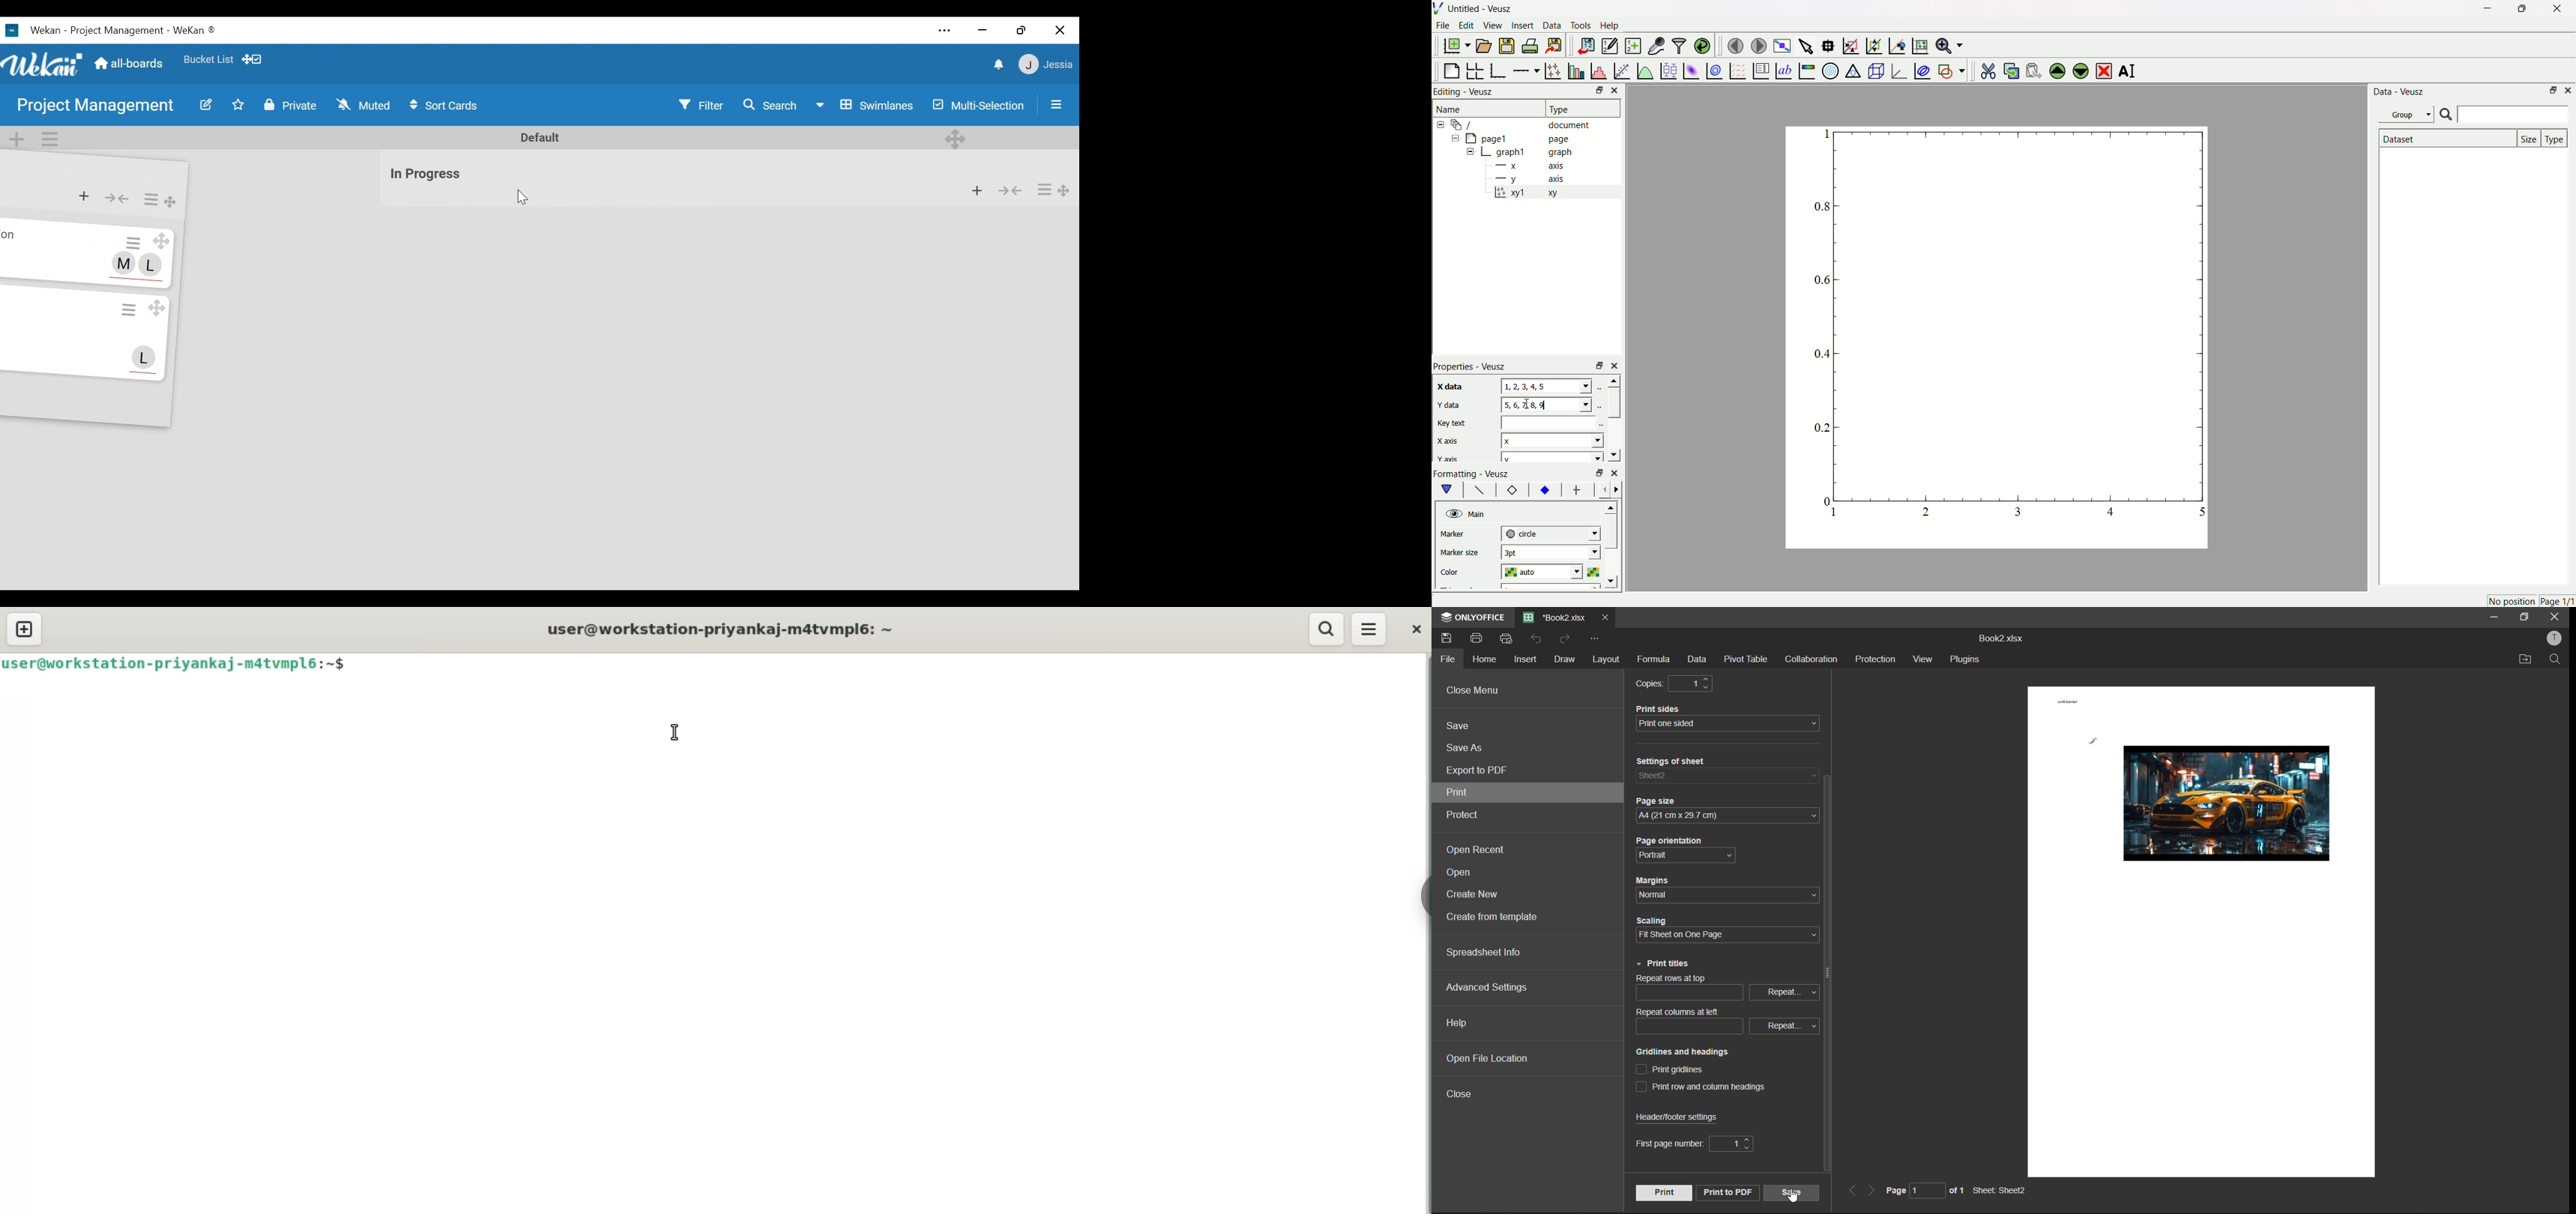 The height and width of the screenshot is (1232, 2576). Describe the element at coordinates (2569, 91) in the screenshot. I see `Close` at that location.